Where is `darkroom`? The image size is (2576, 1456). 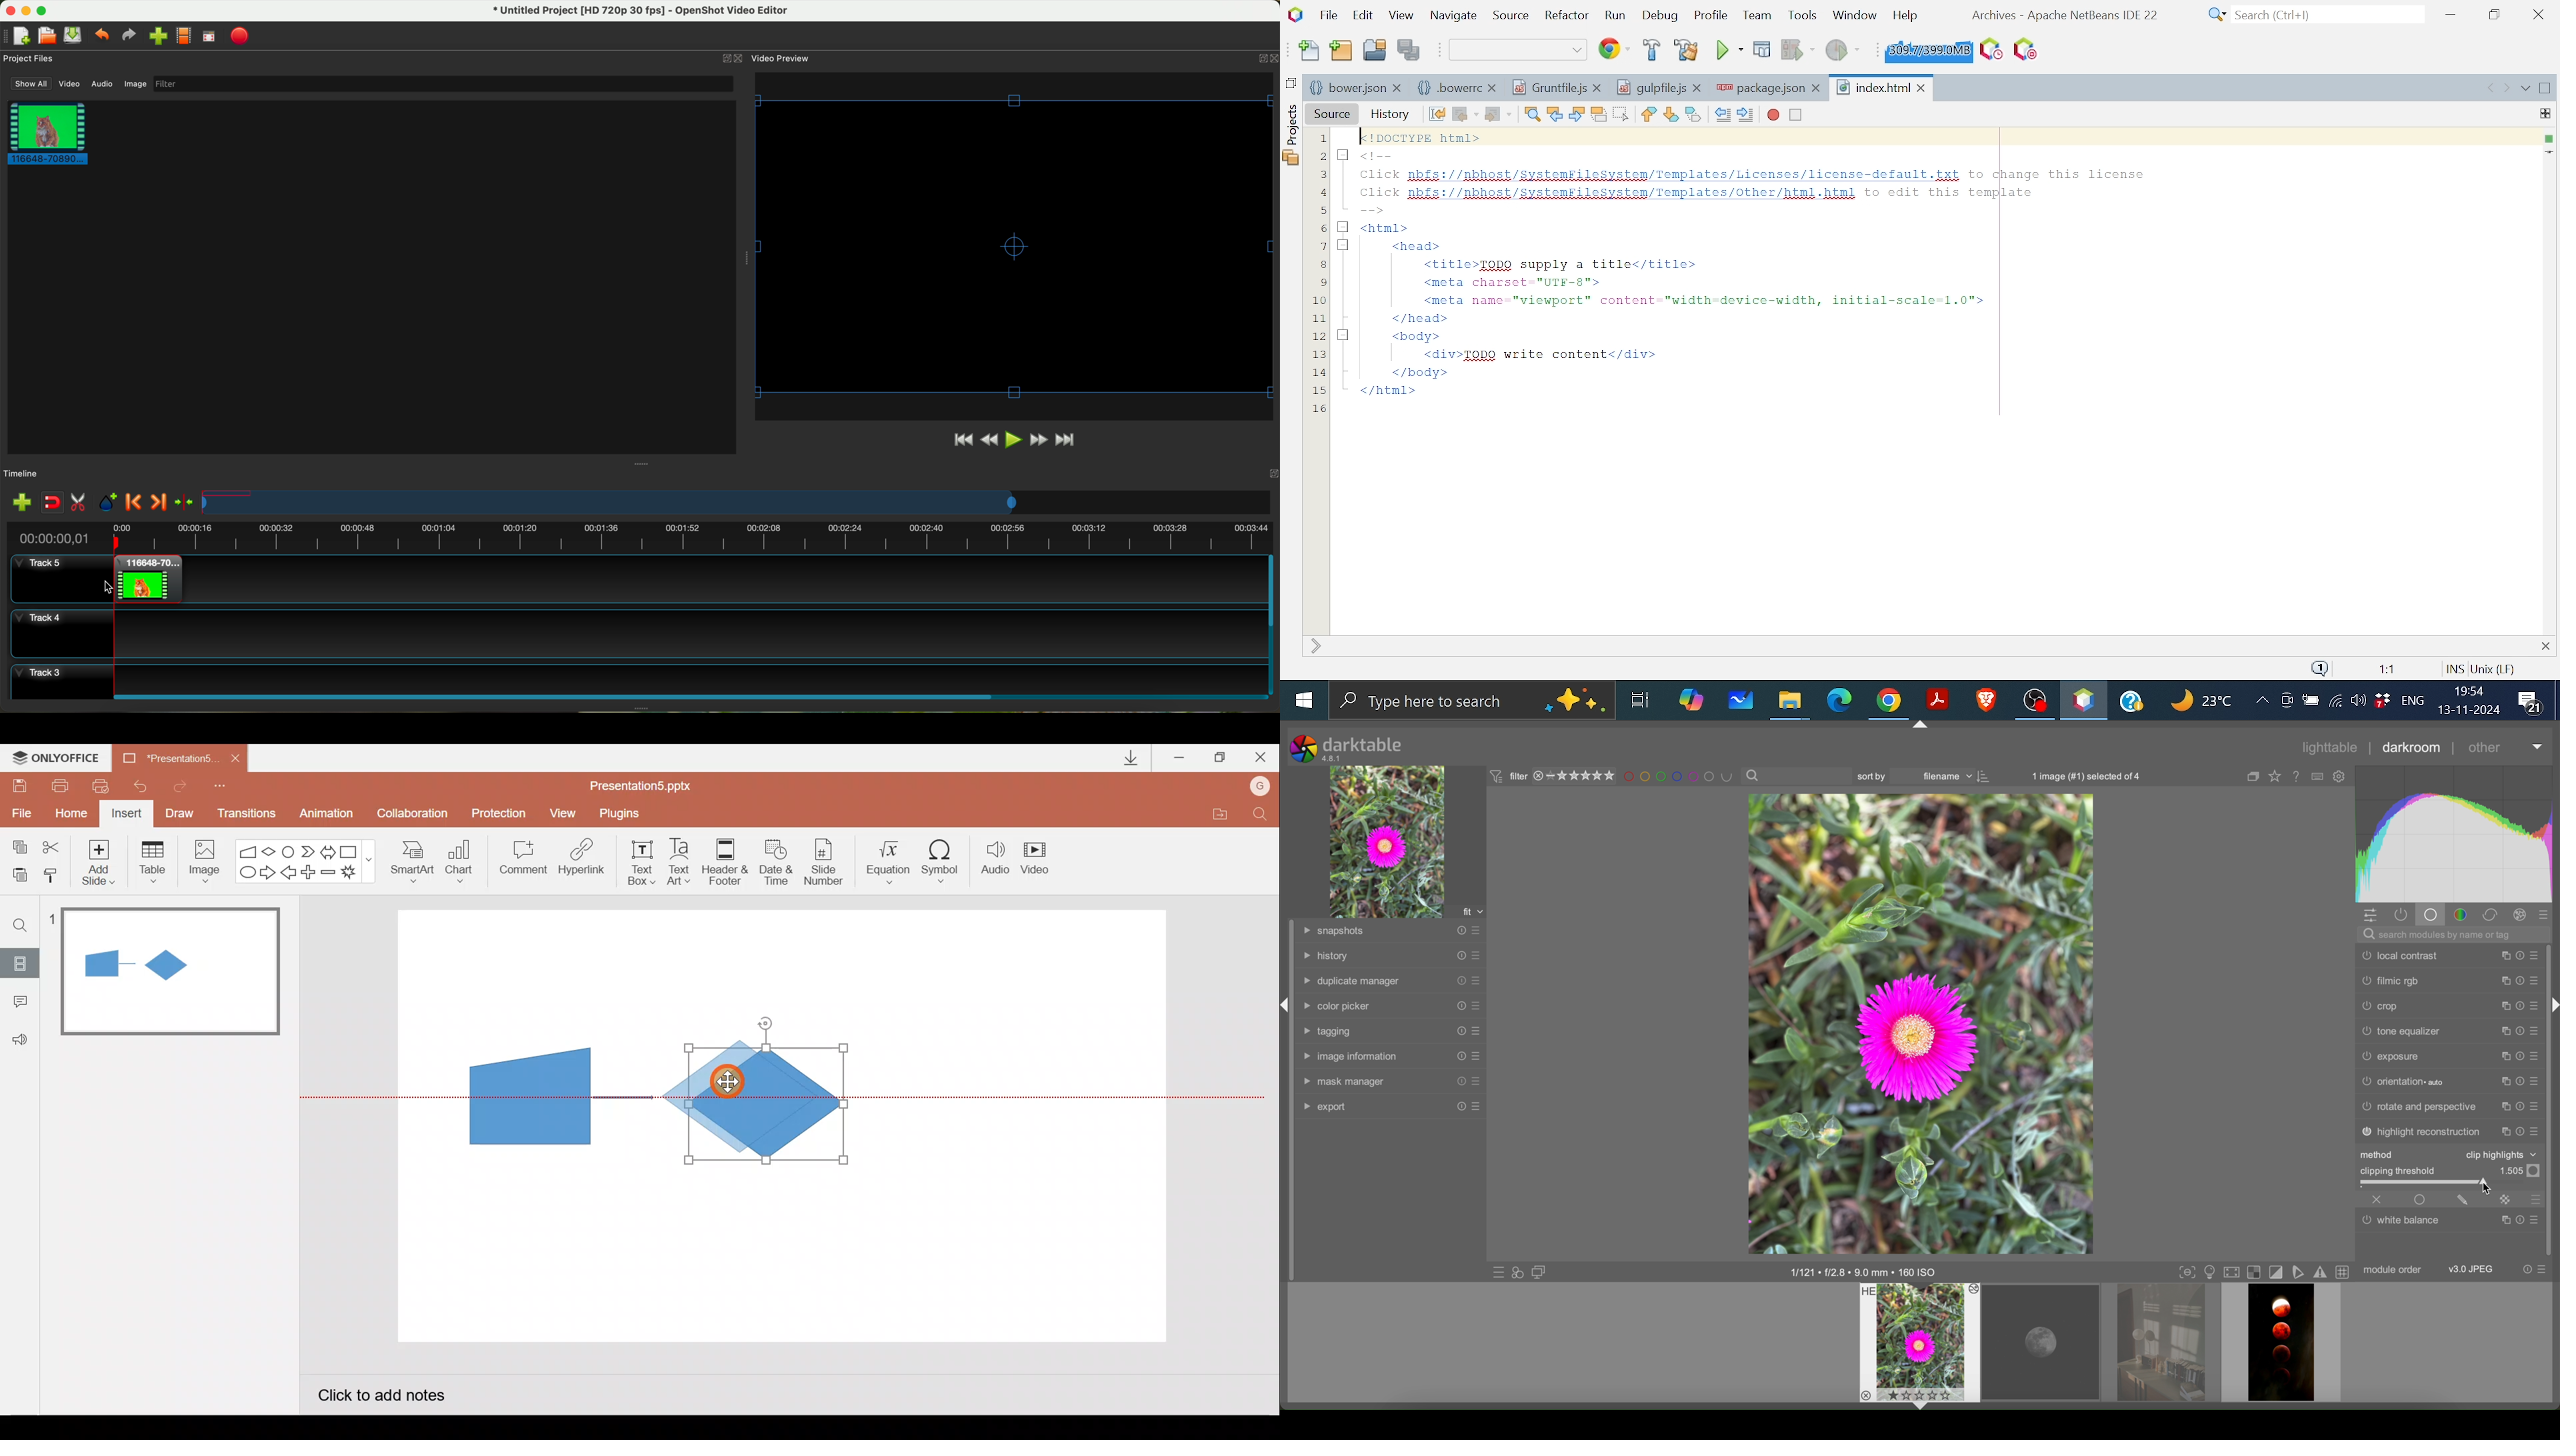 darkroom is located at coordinates (2409, 745).